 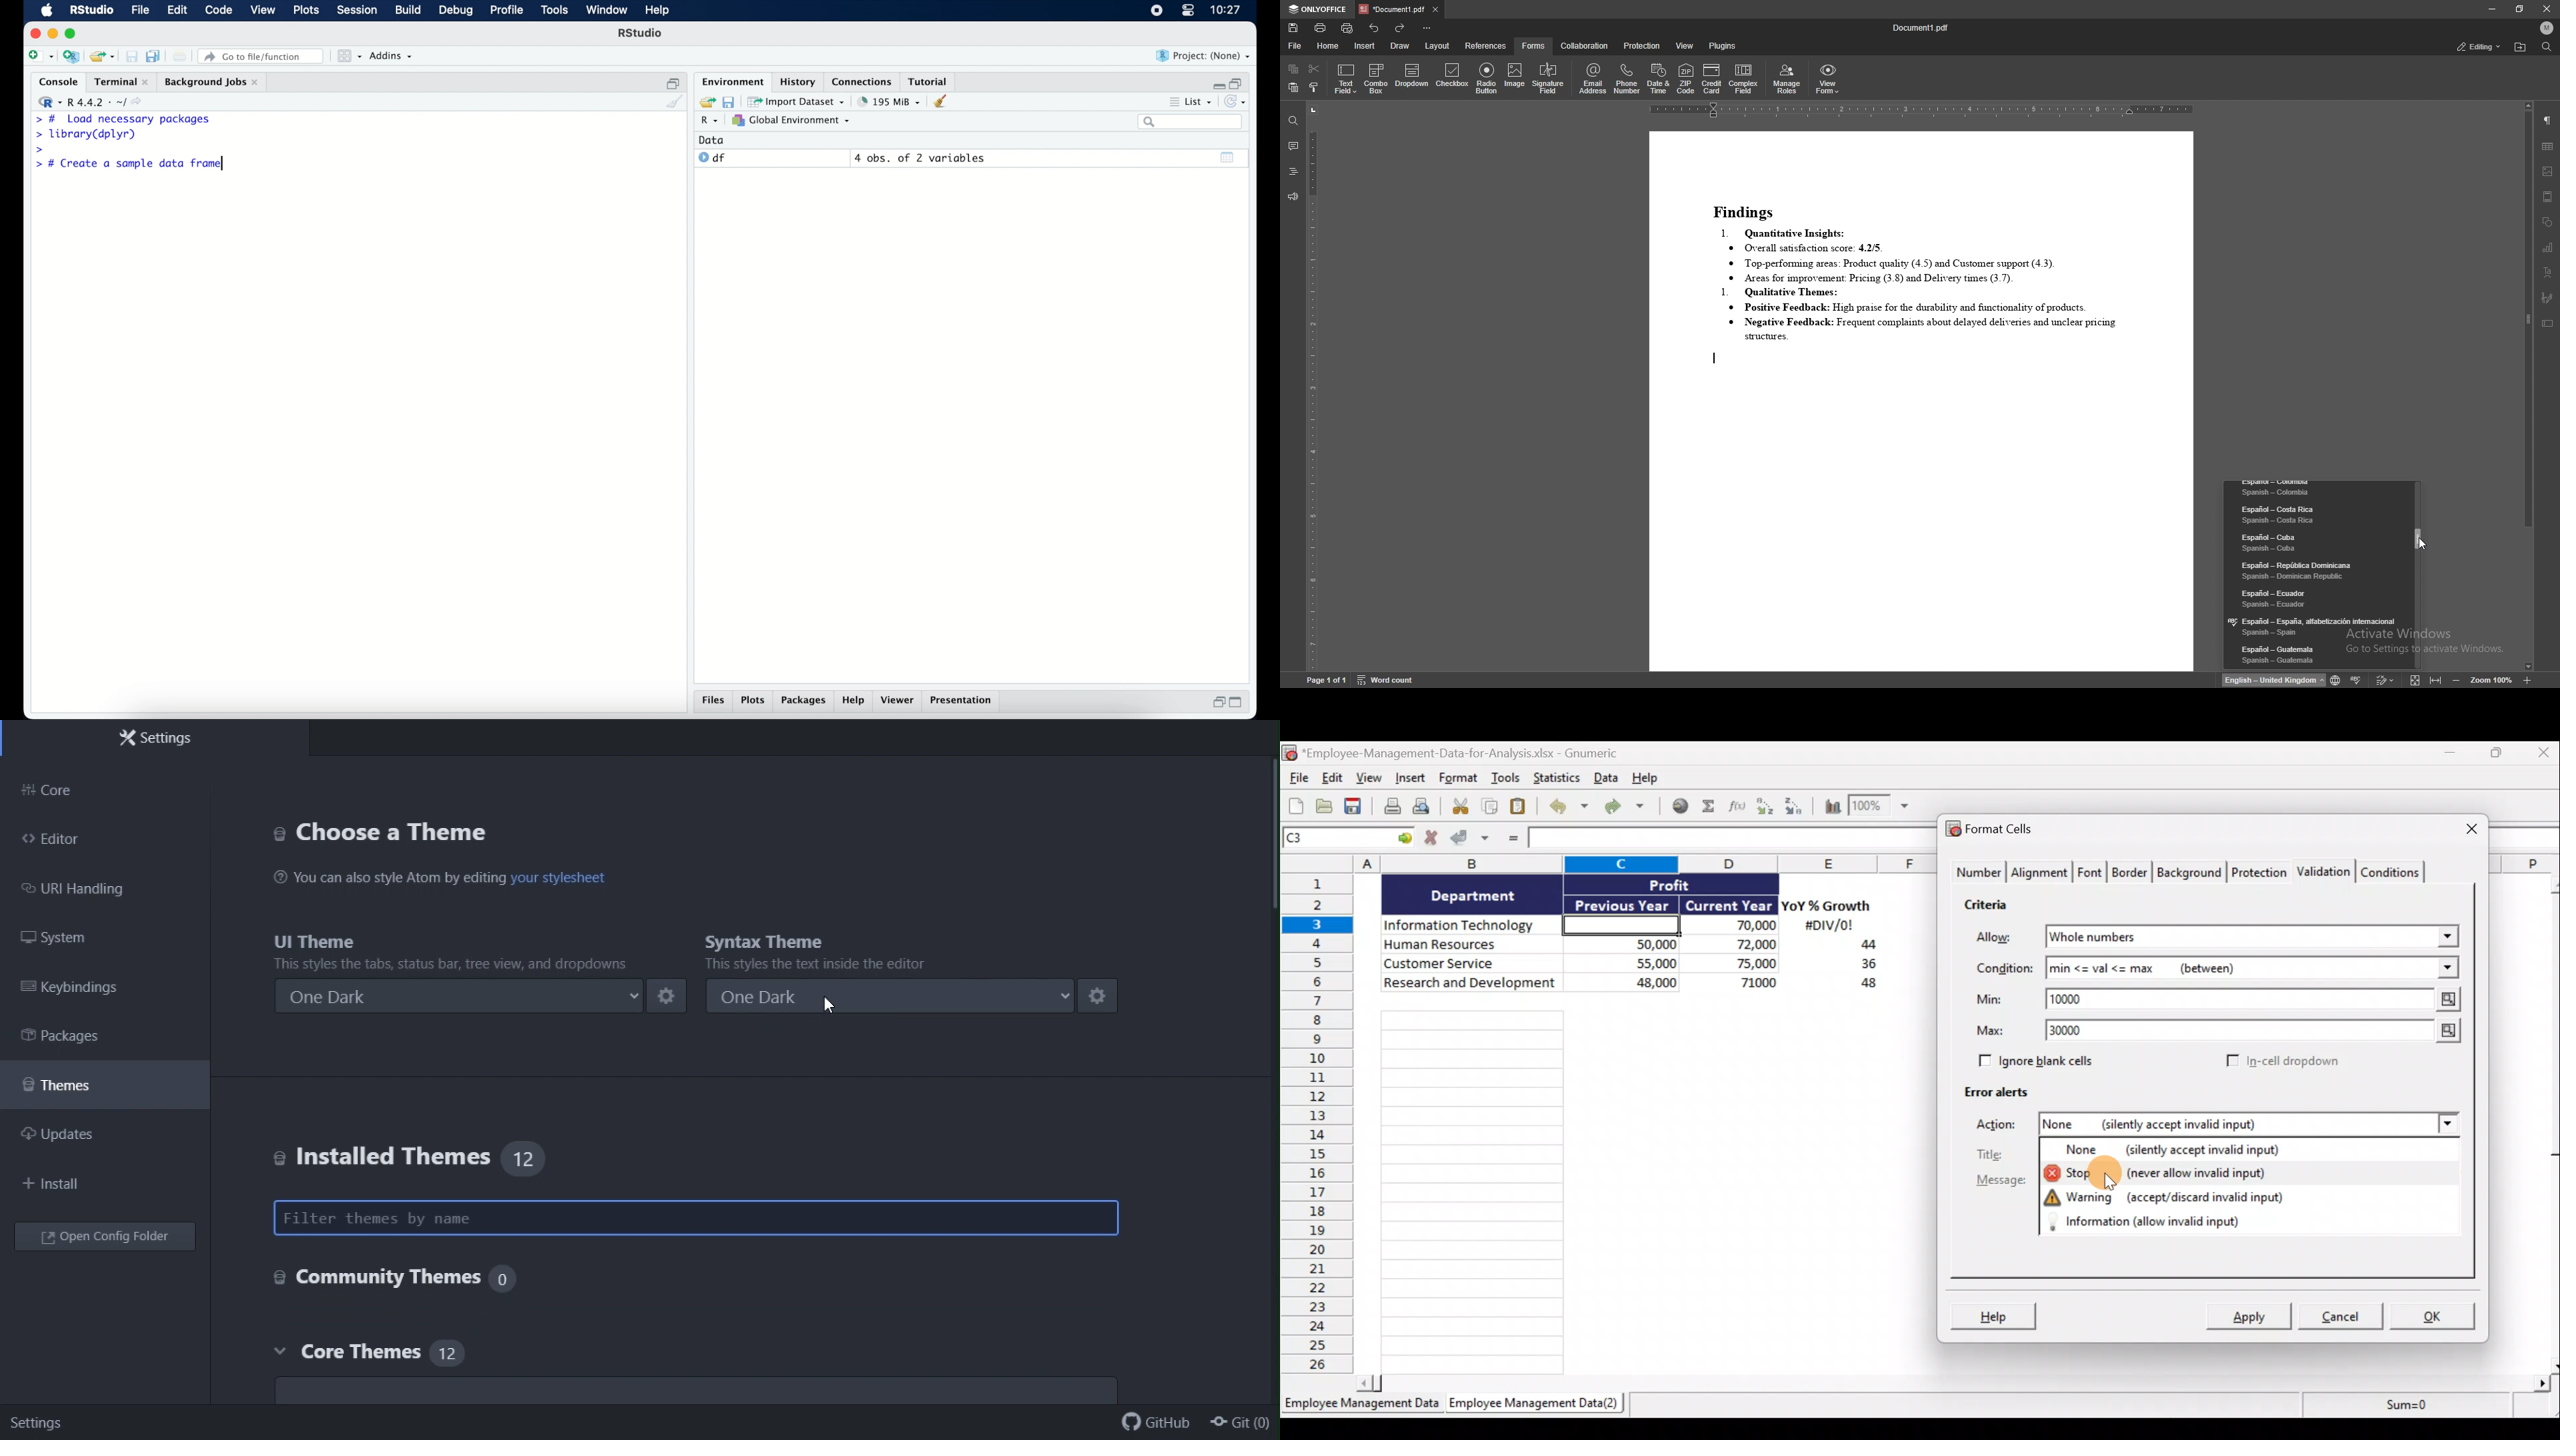 I want to click on save, so click(x=131, y=56).